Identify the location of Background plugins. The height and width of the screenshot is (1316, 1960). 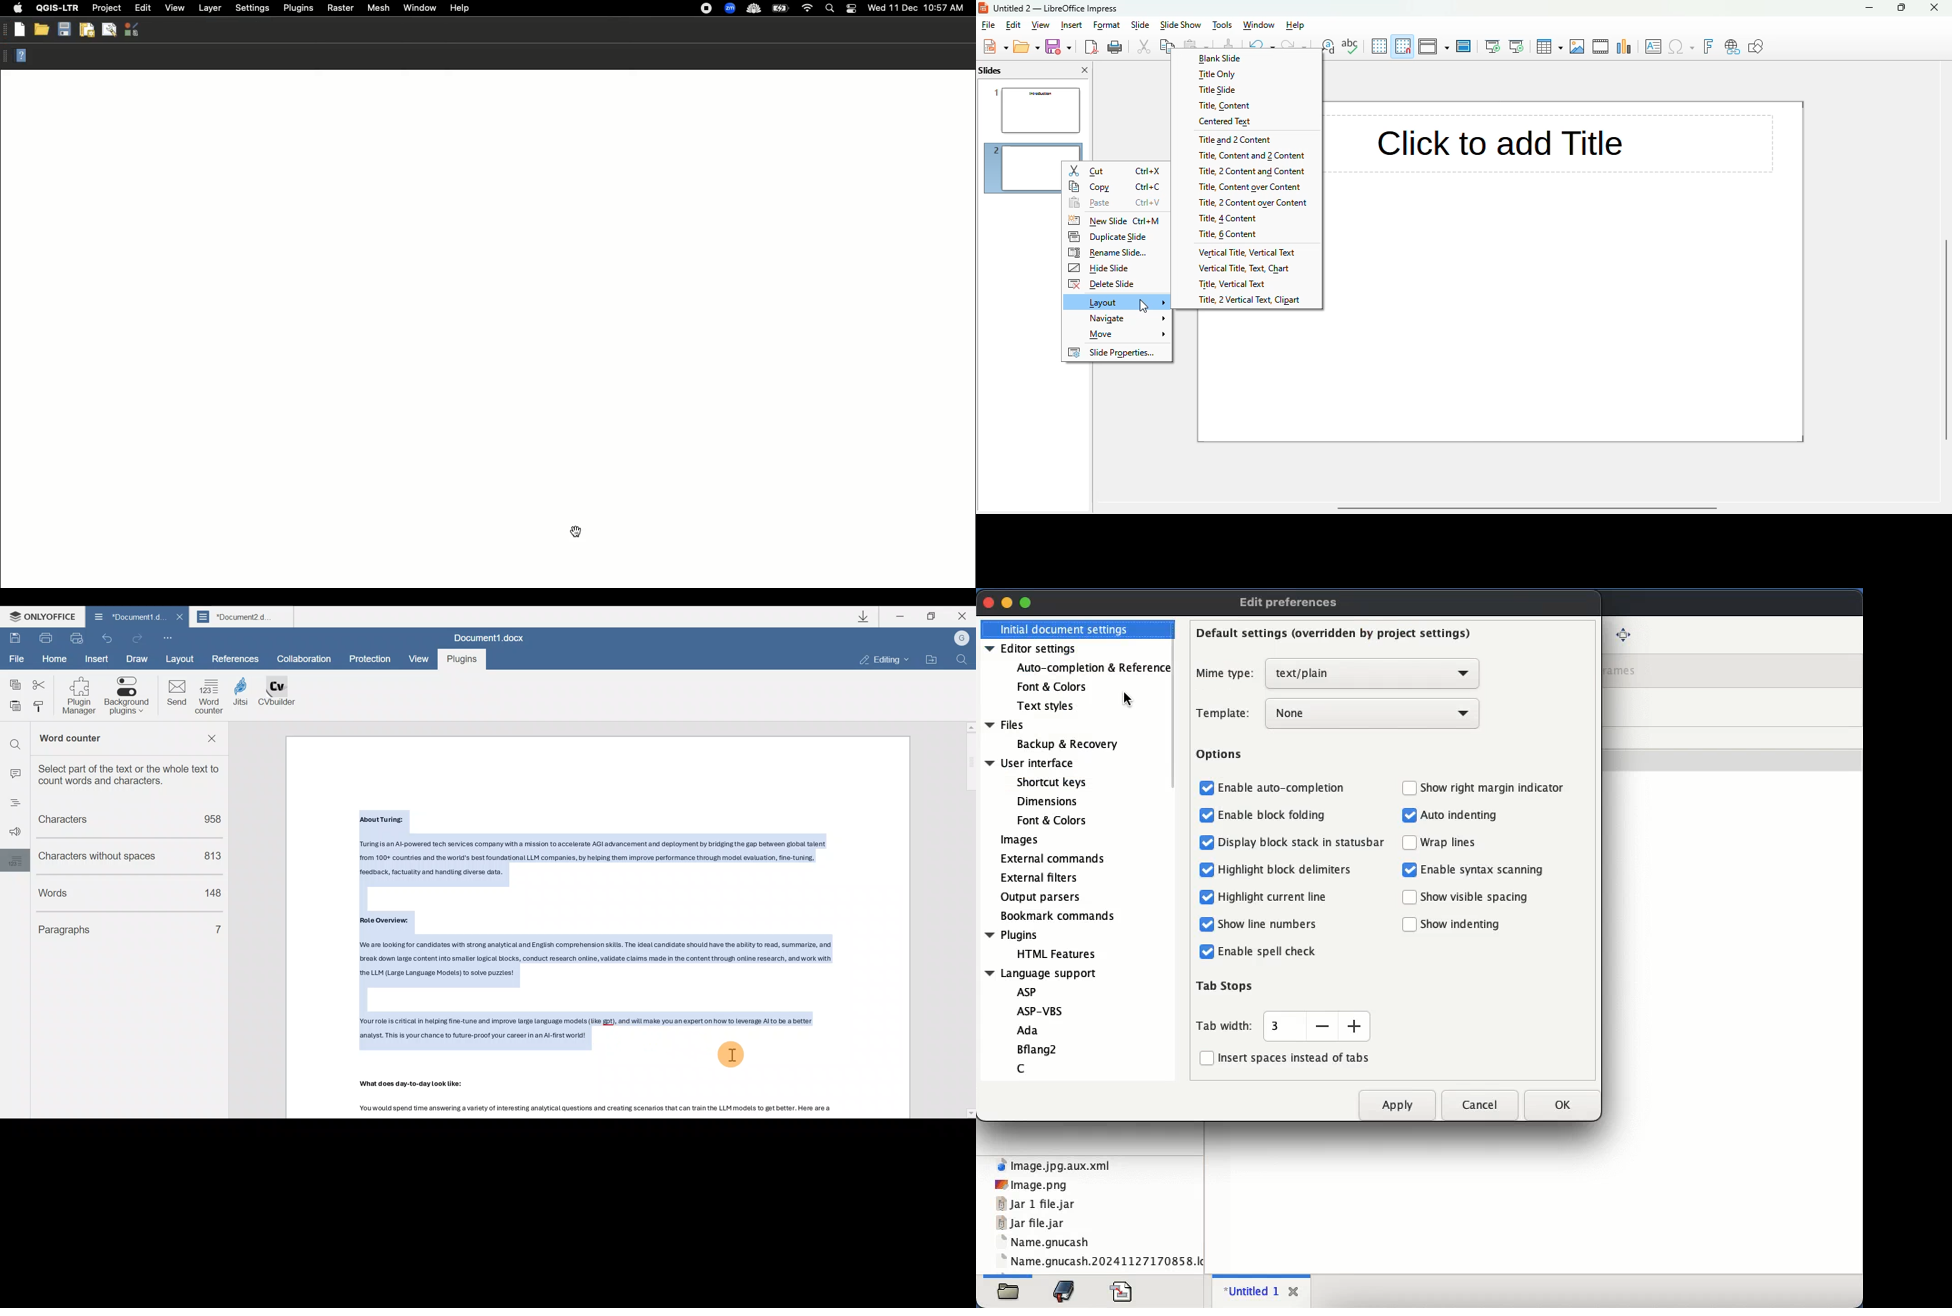
(129, 696).